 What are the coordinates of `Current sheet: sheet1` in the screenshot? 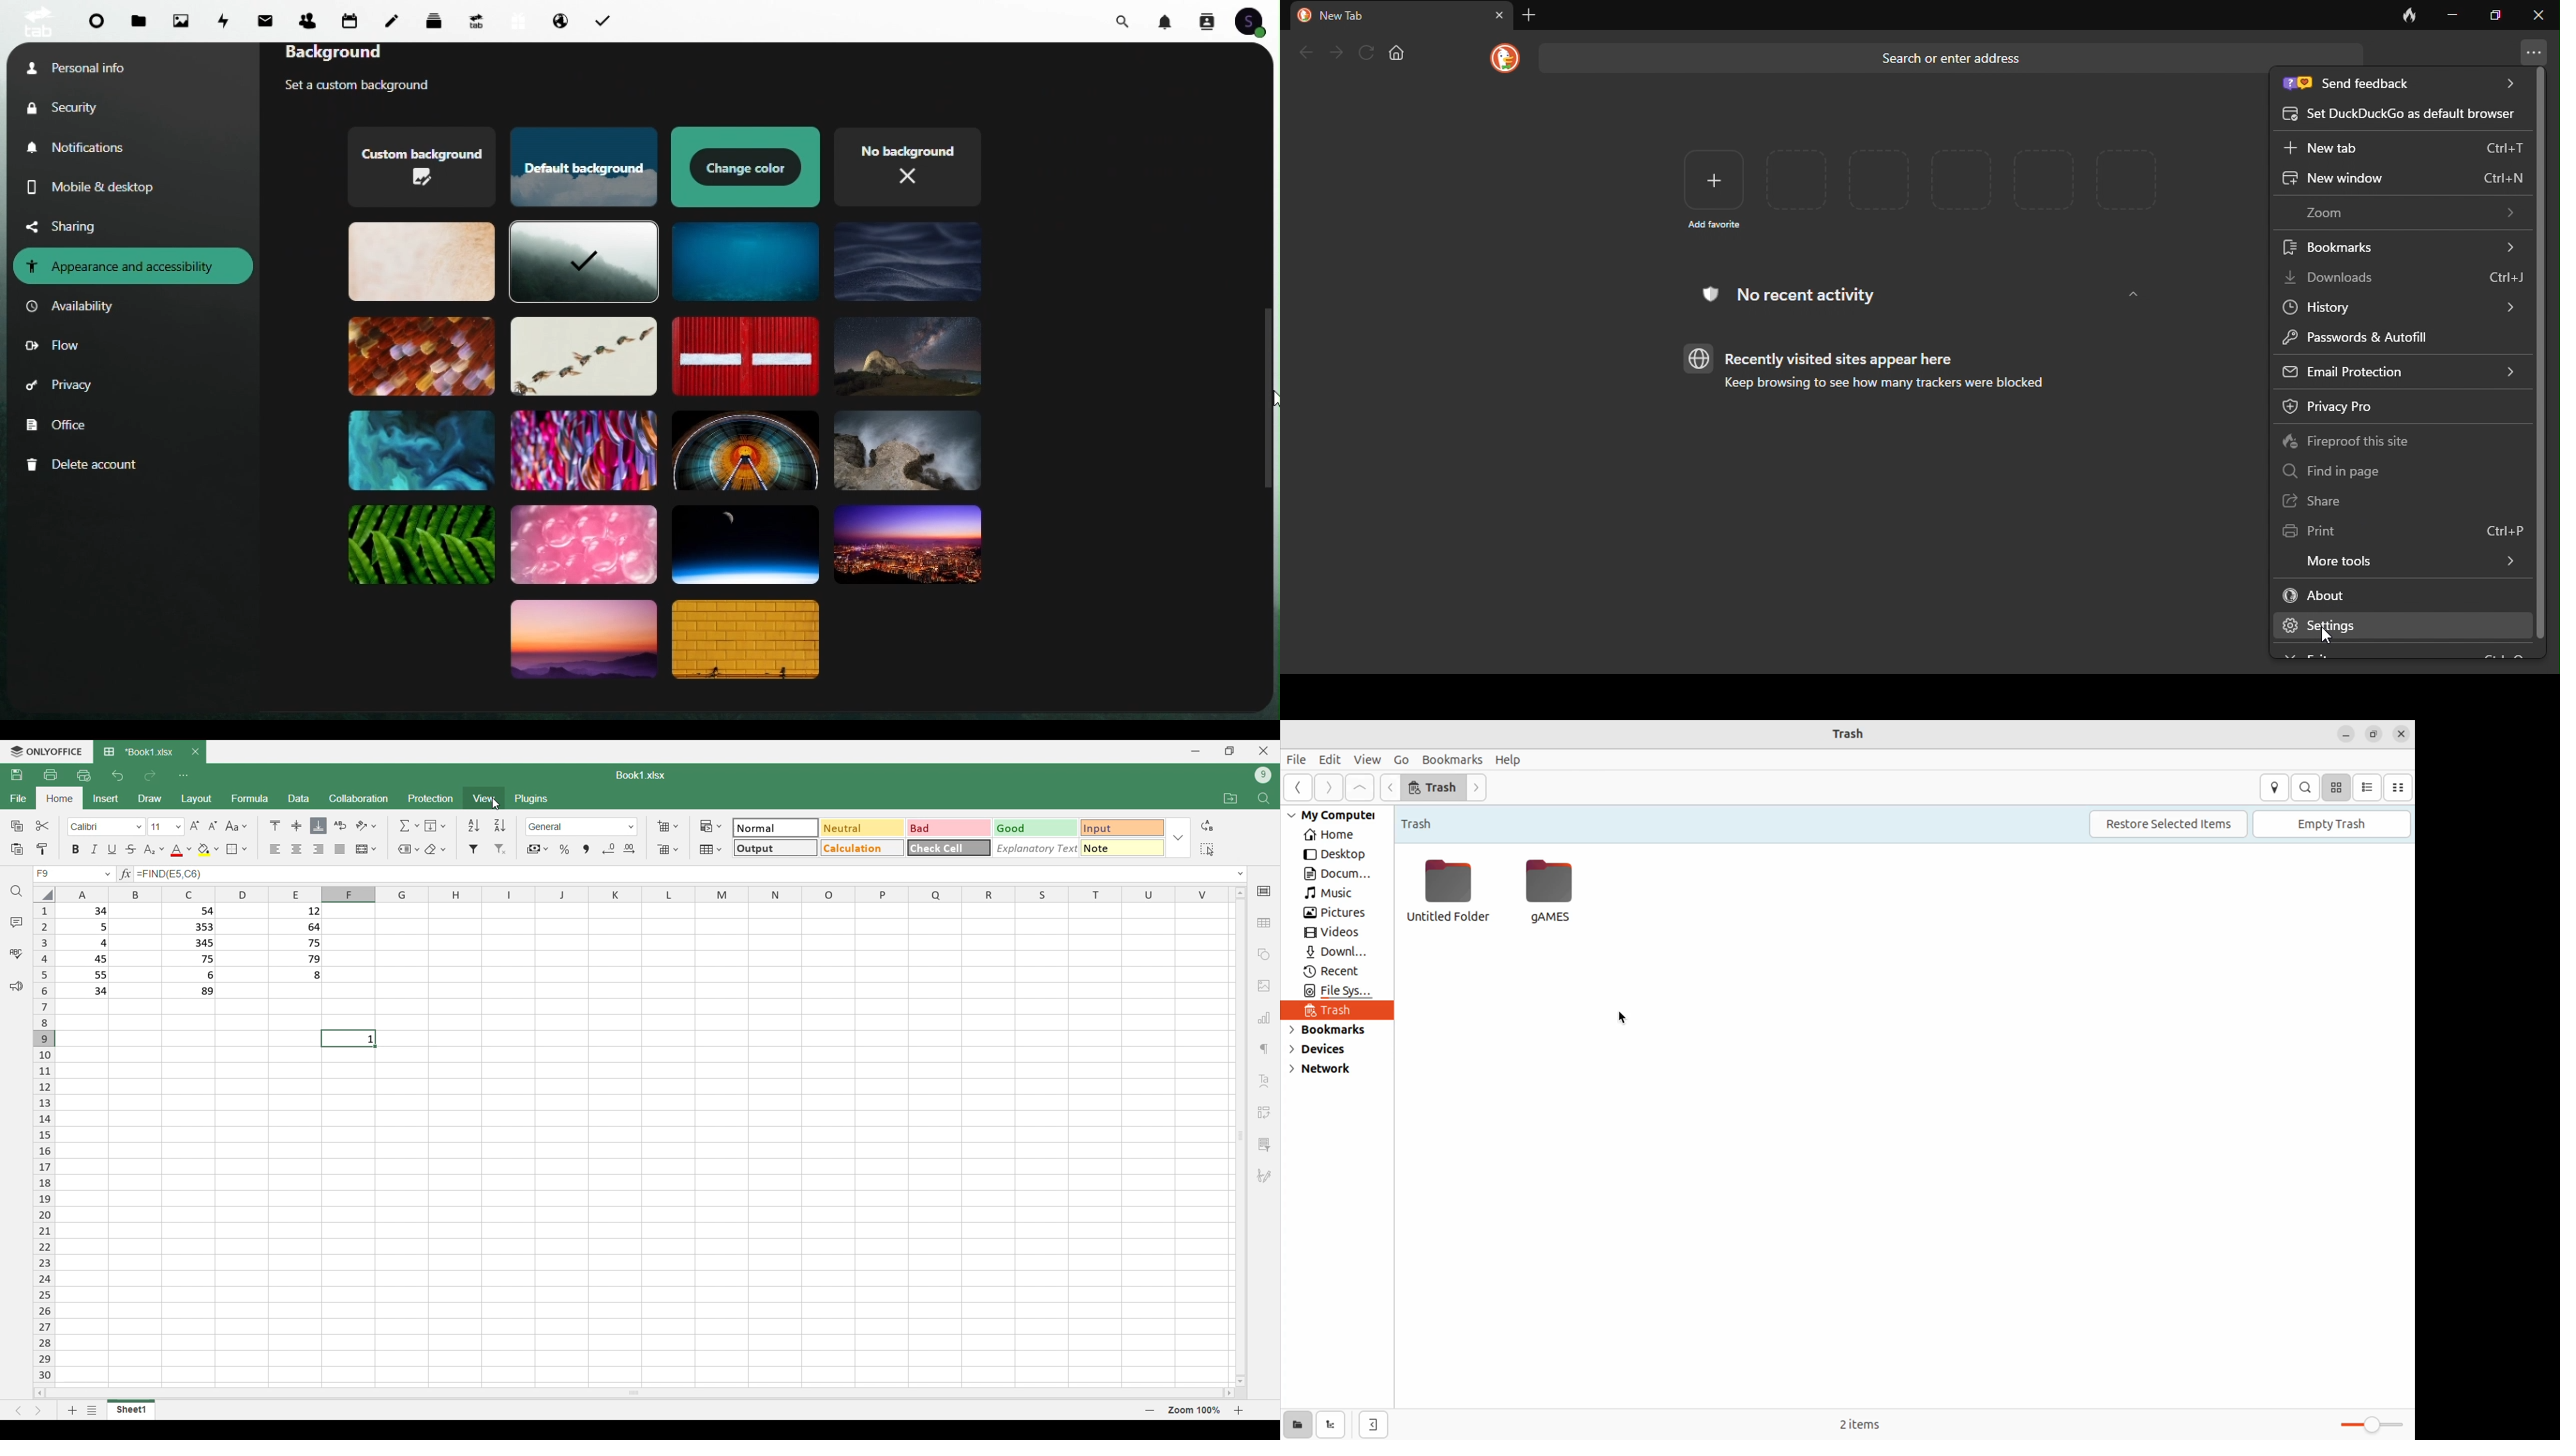 It's located at (132, 1412).